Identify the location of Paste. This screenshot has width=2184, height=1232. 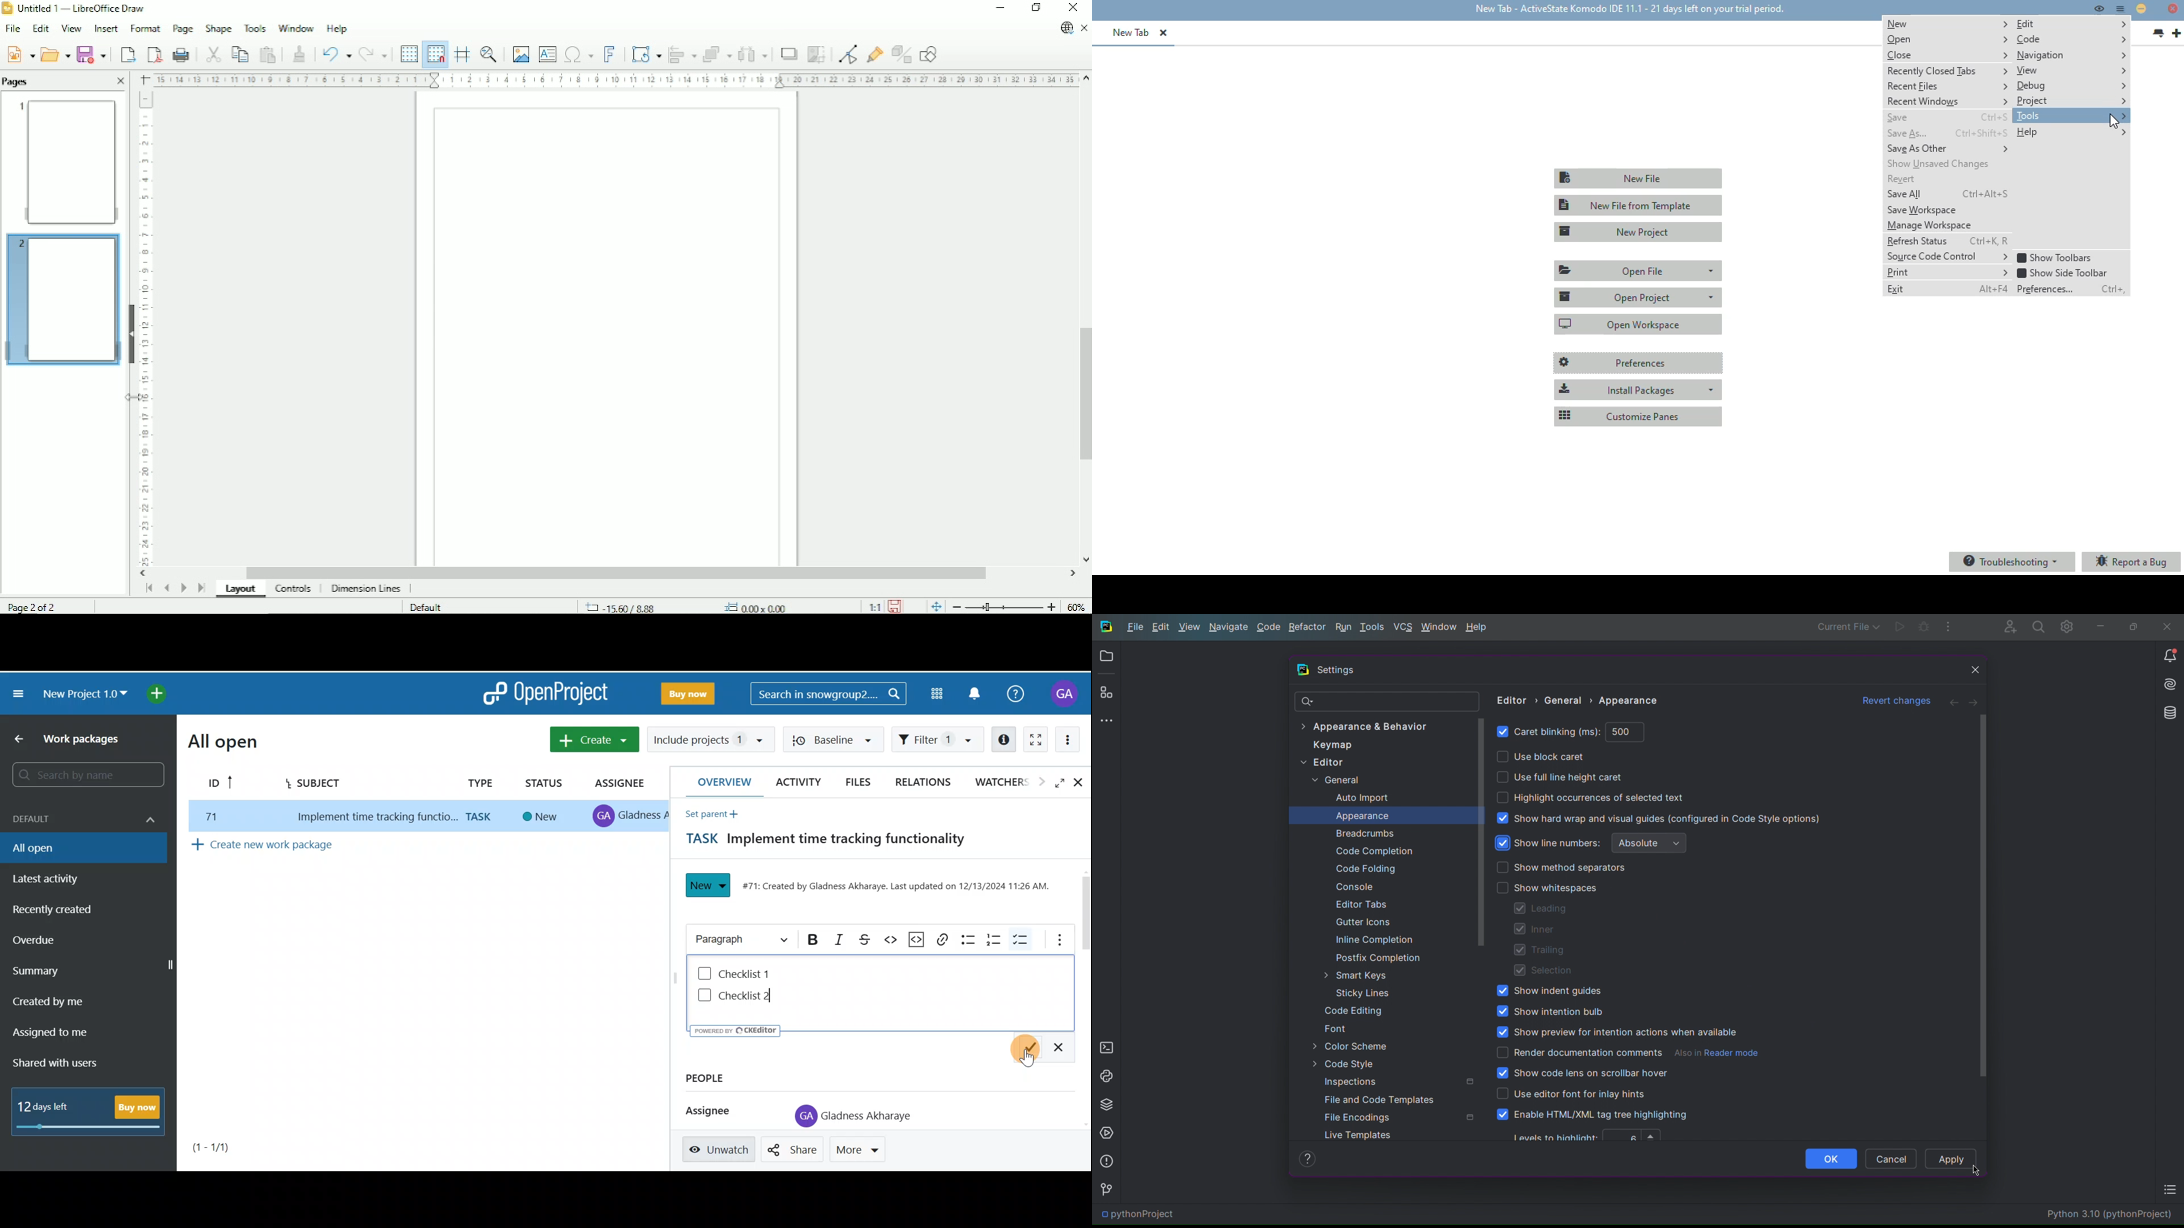
(268, 54).